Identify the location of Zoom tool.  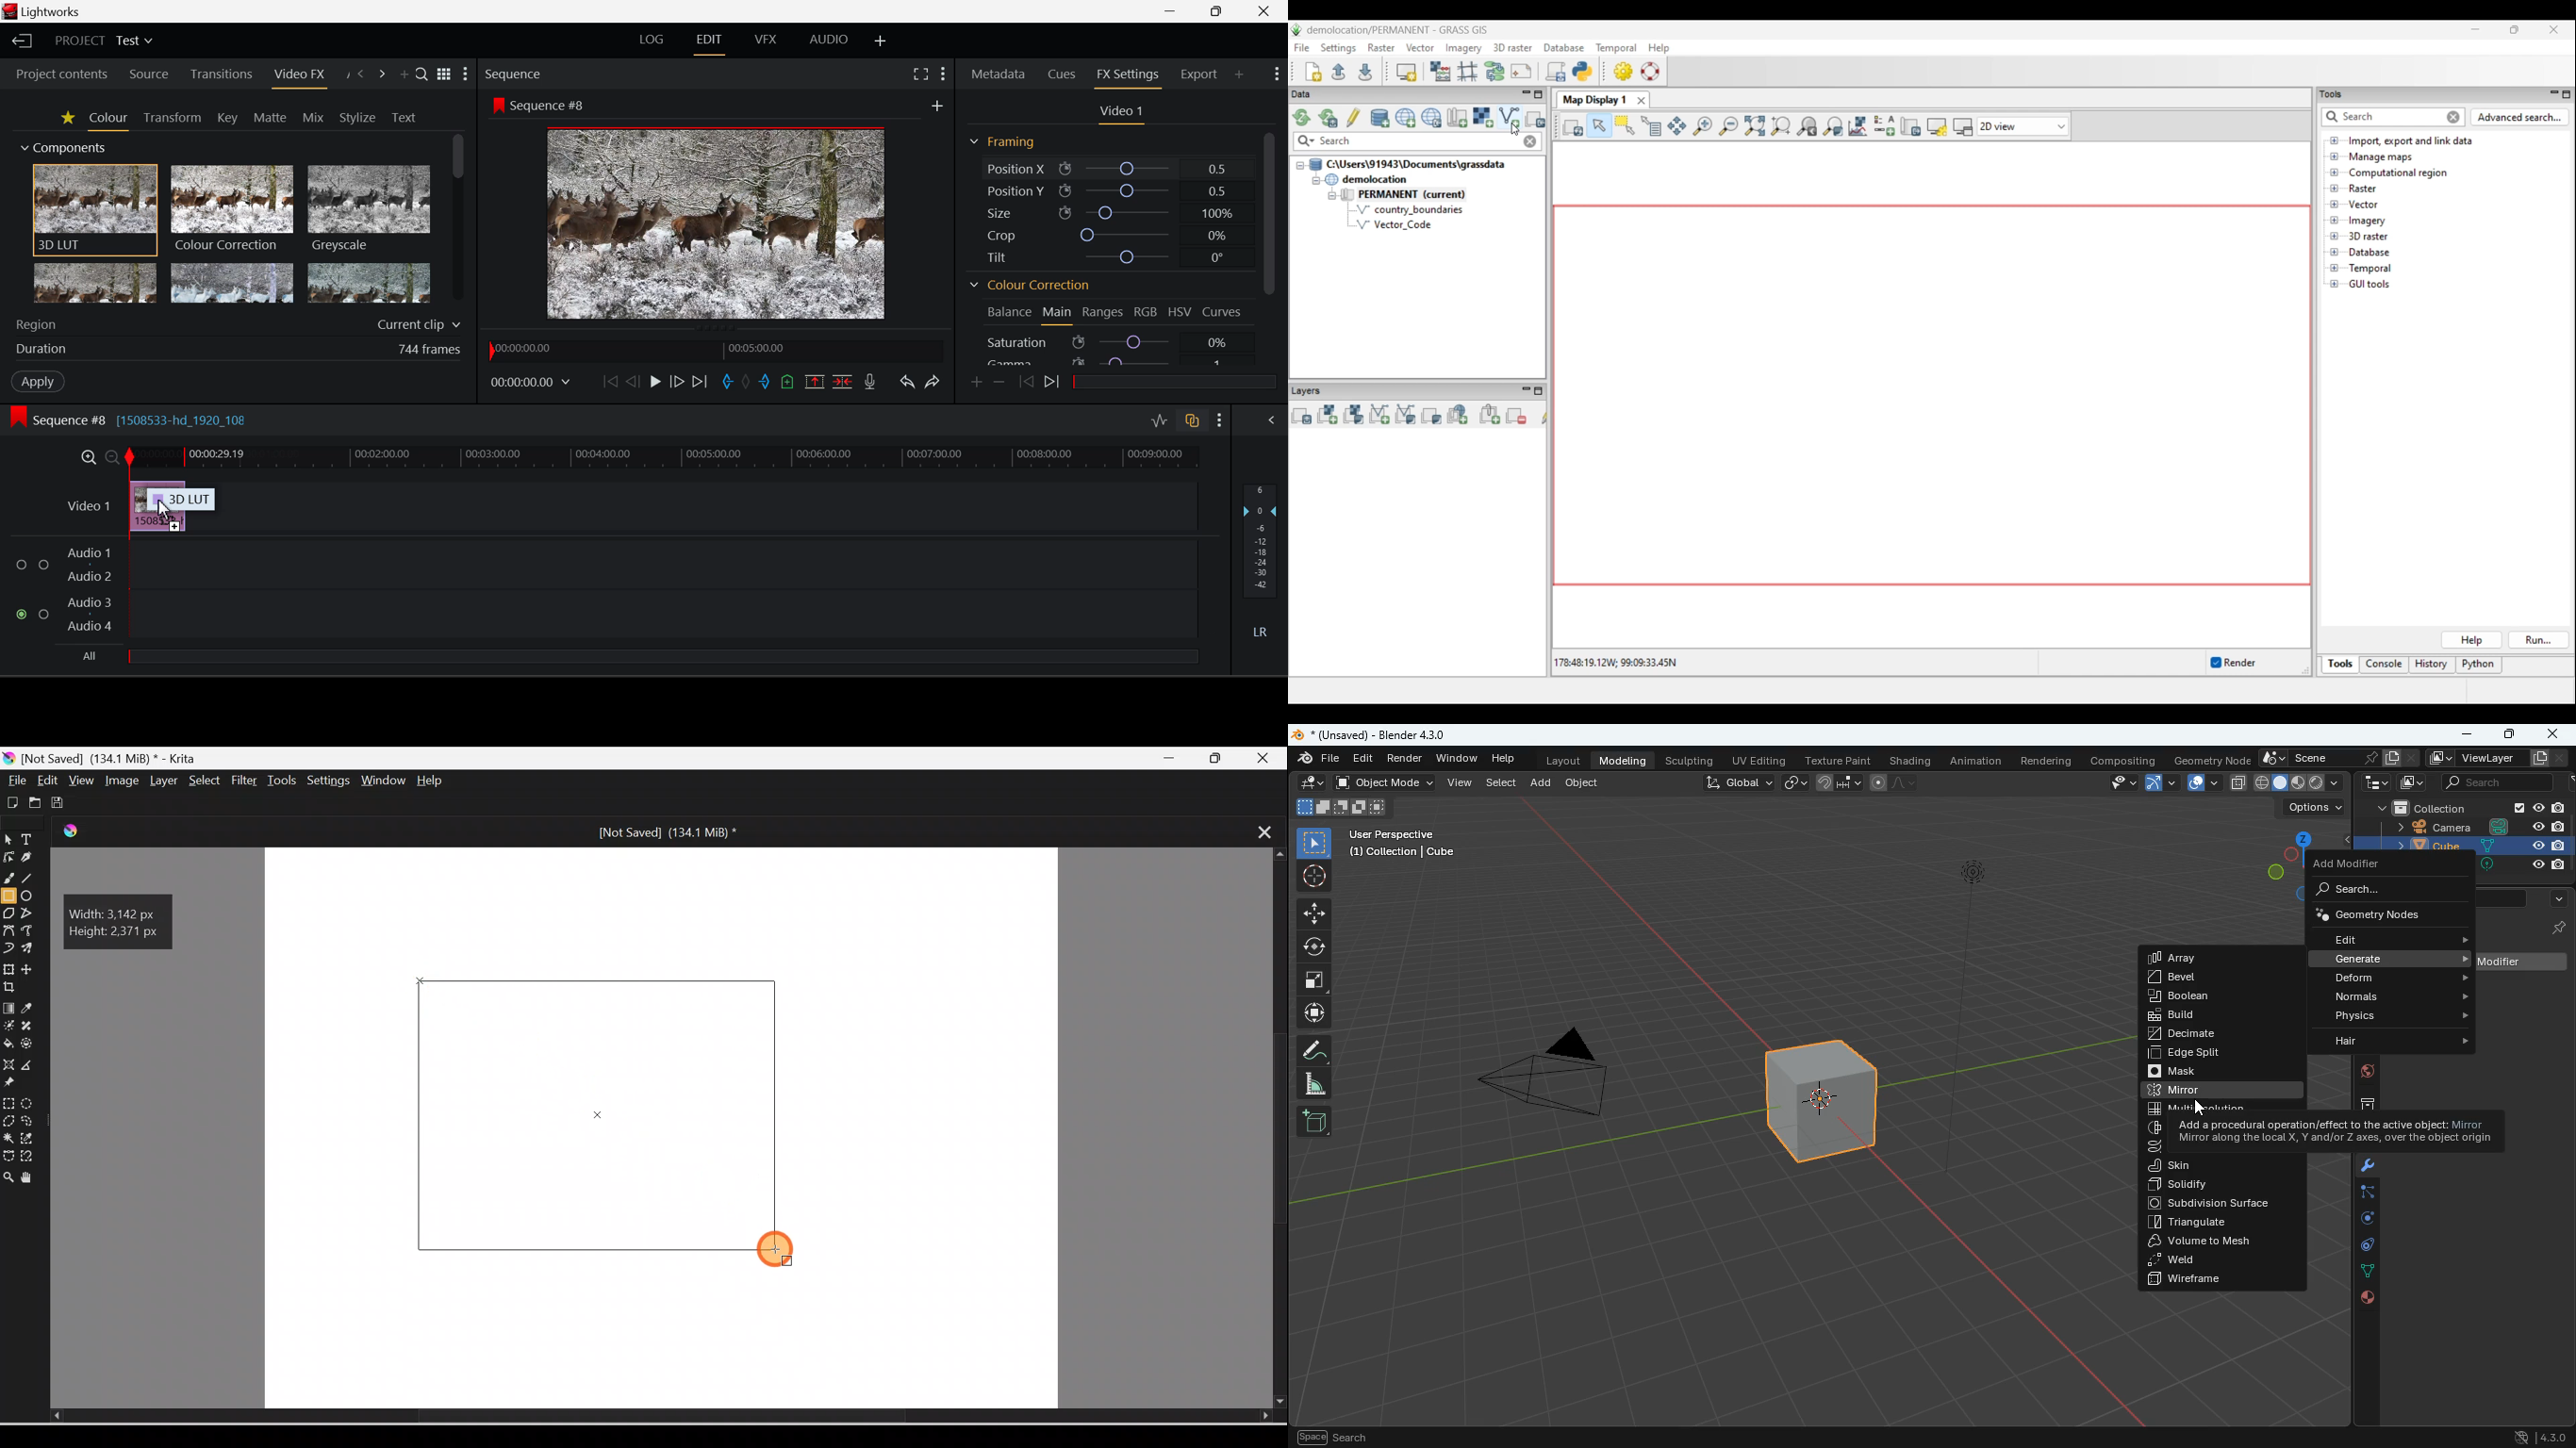
(8, 1173).